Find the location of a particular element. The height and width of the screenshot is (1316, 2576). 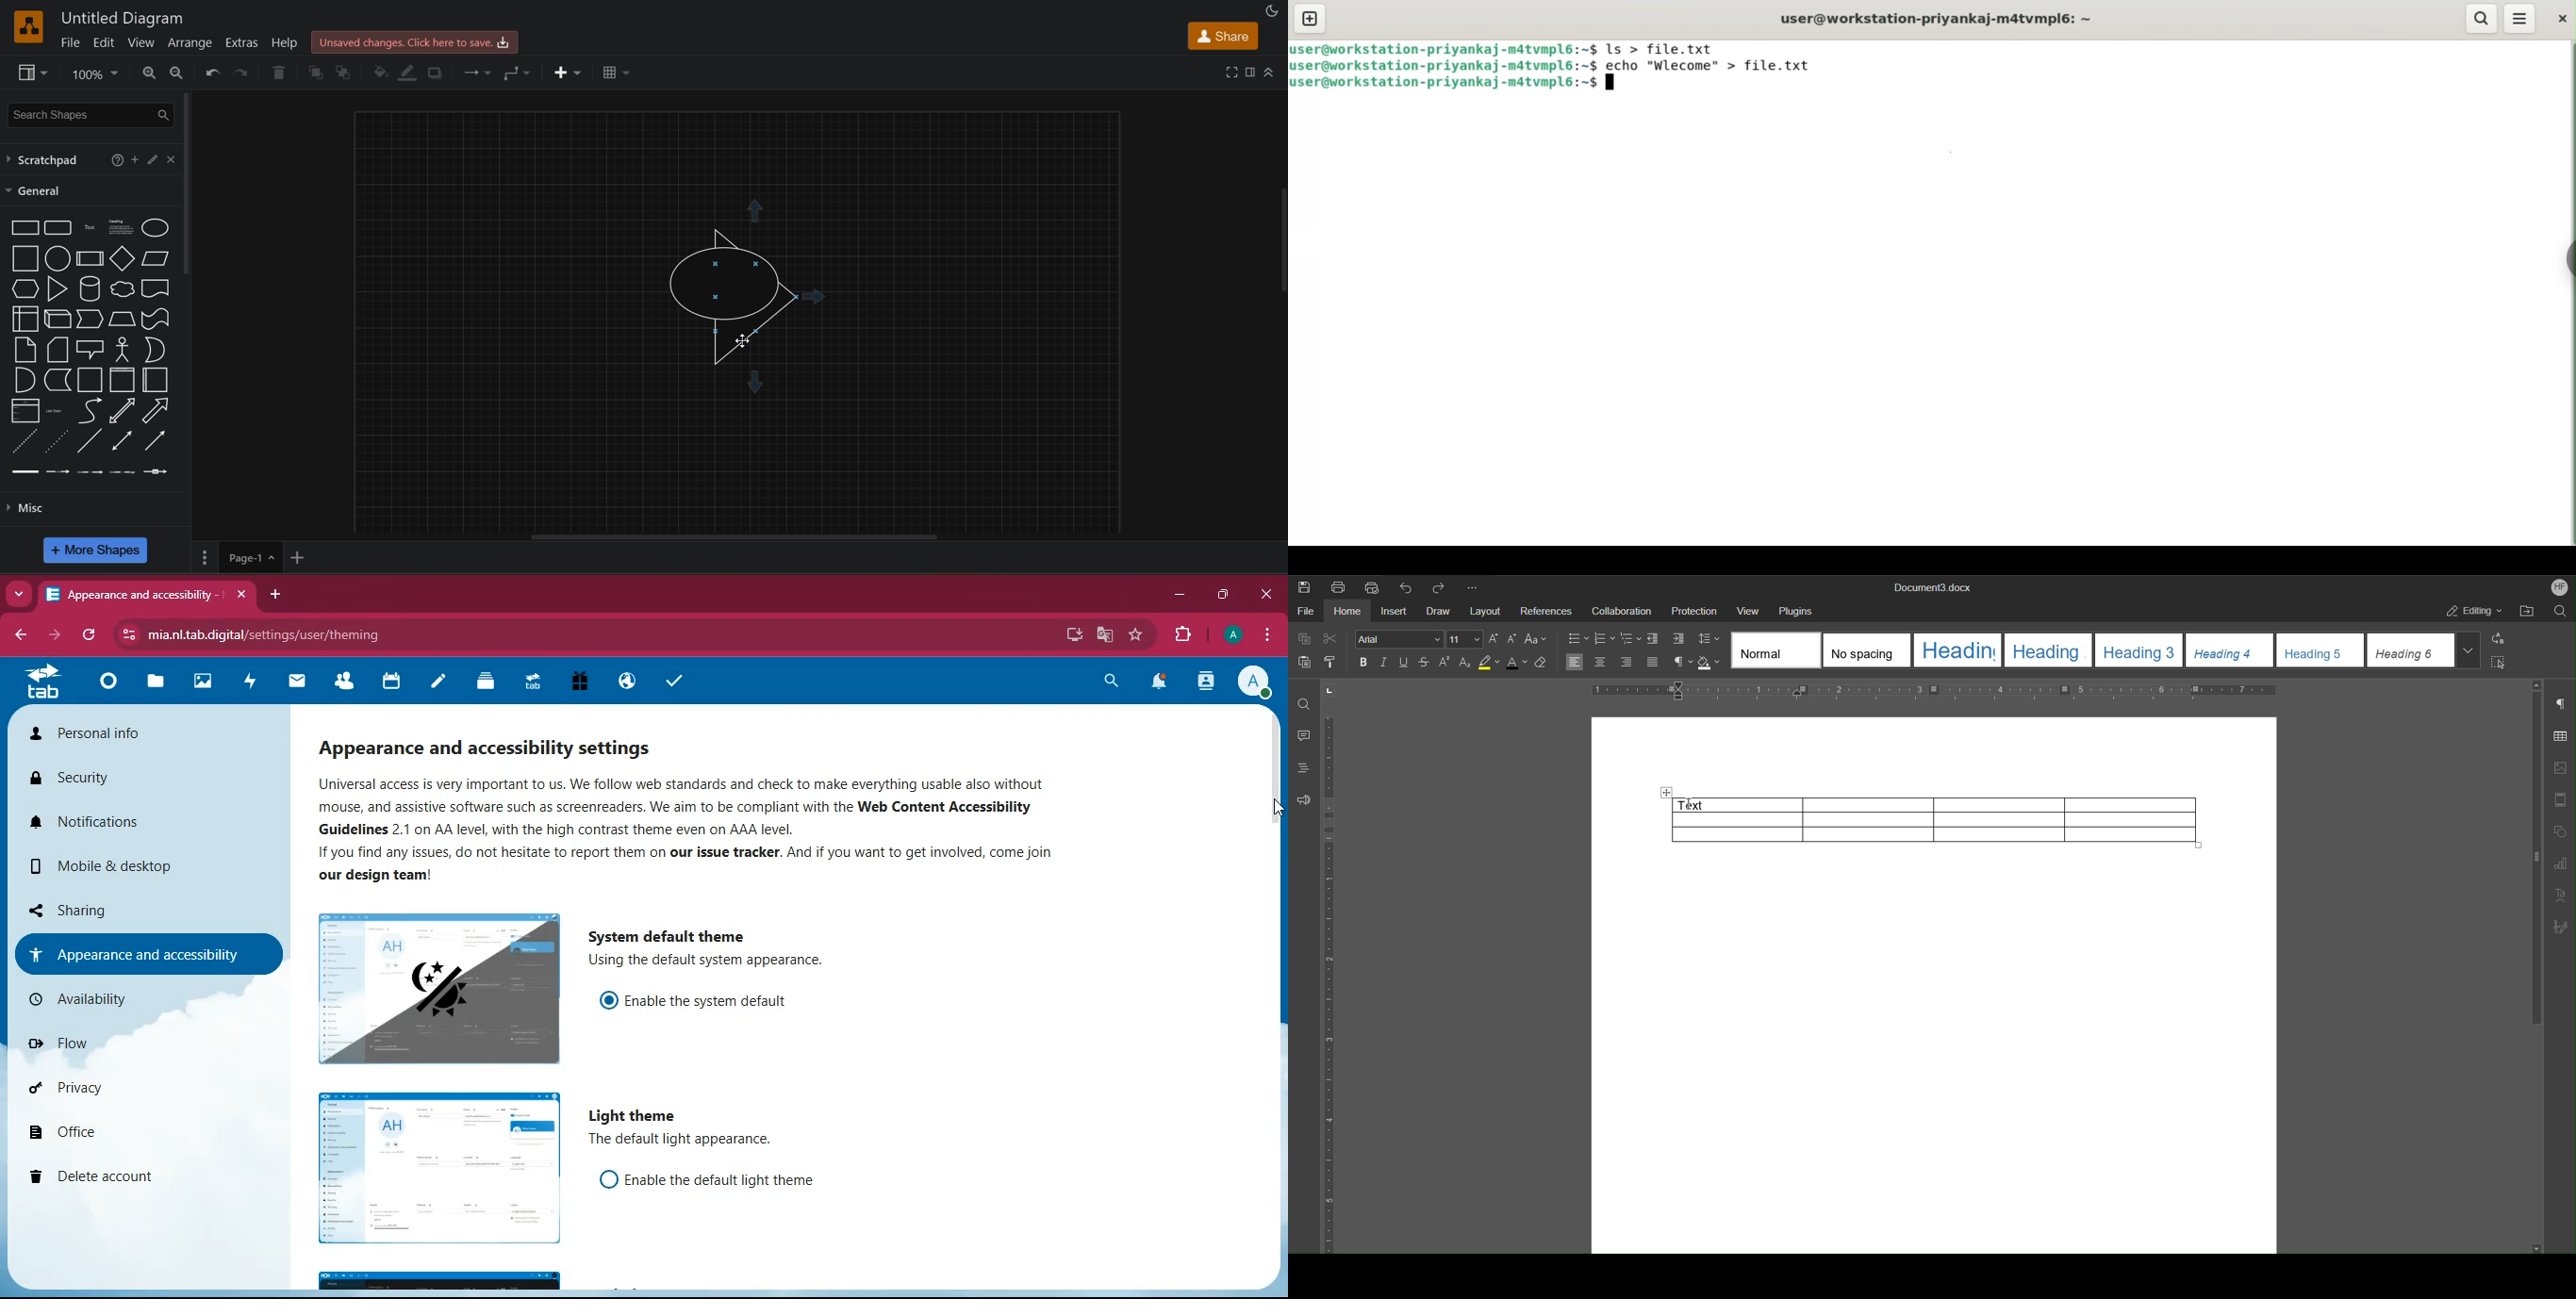

note  is located at coordinates (26, 349).